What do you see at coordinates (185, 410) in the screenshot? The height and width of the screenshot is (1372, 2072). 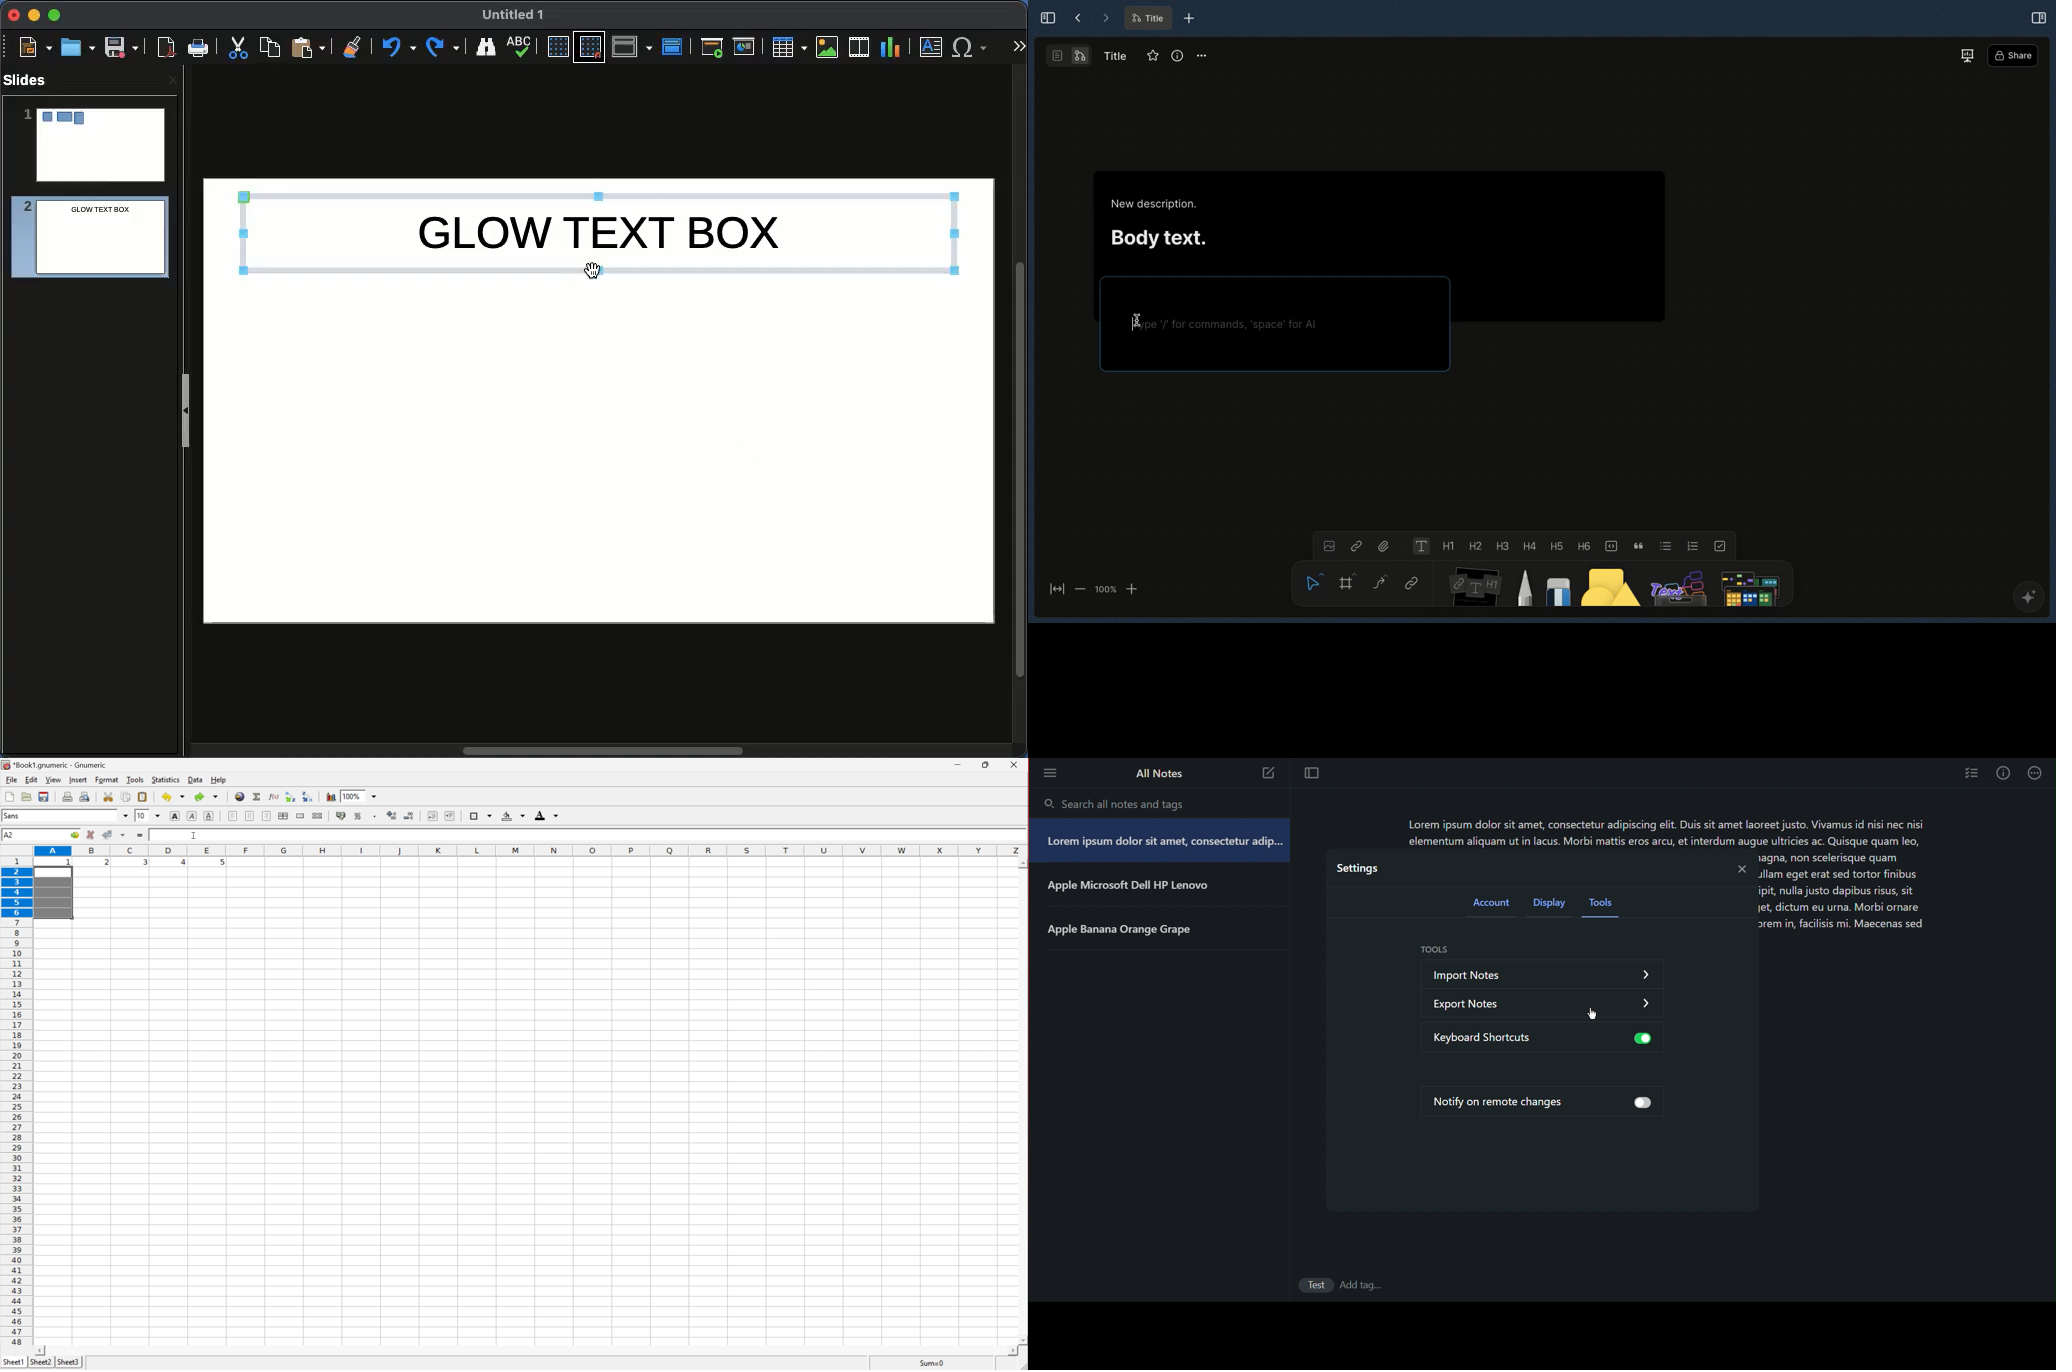 I see `Slide panel` at bounding box center [185, 410].